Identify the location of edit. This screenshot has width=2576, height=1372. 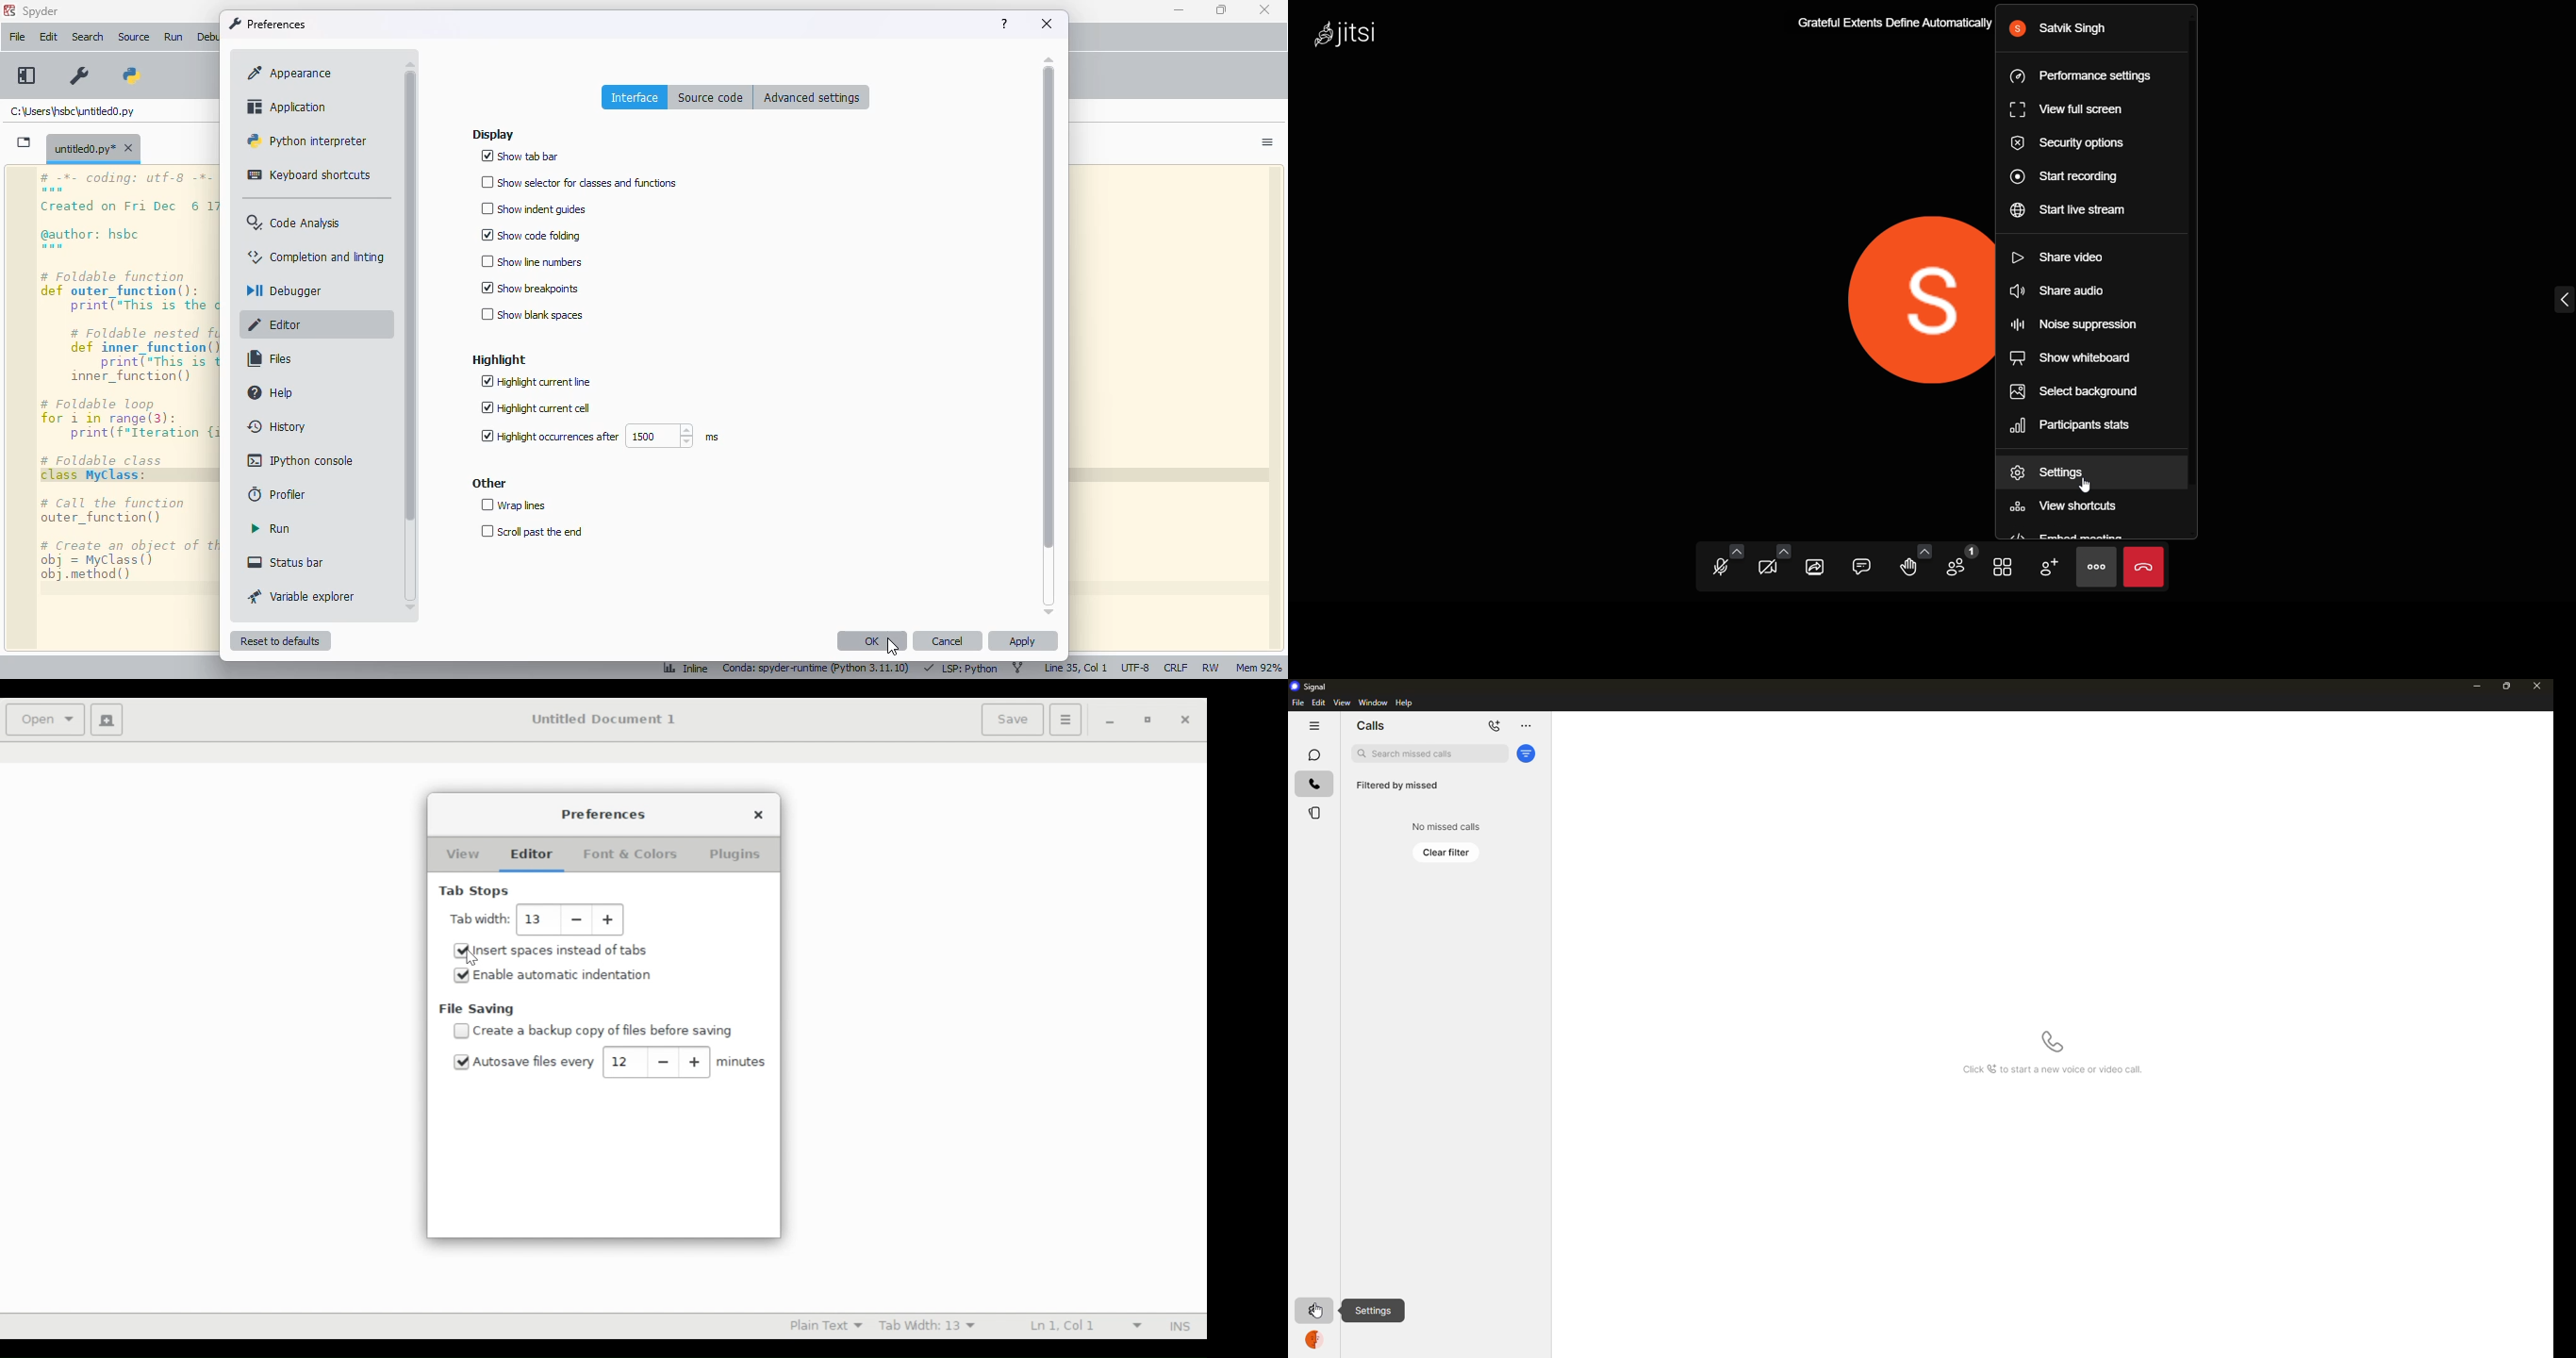
(48, 37).